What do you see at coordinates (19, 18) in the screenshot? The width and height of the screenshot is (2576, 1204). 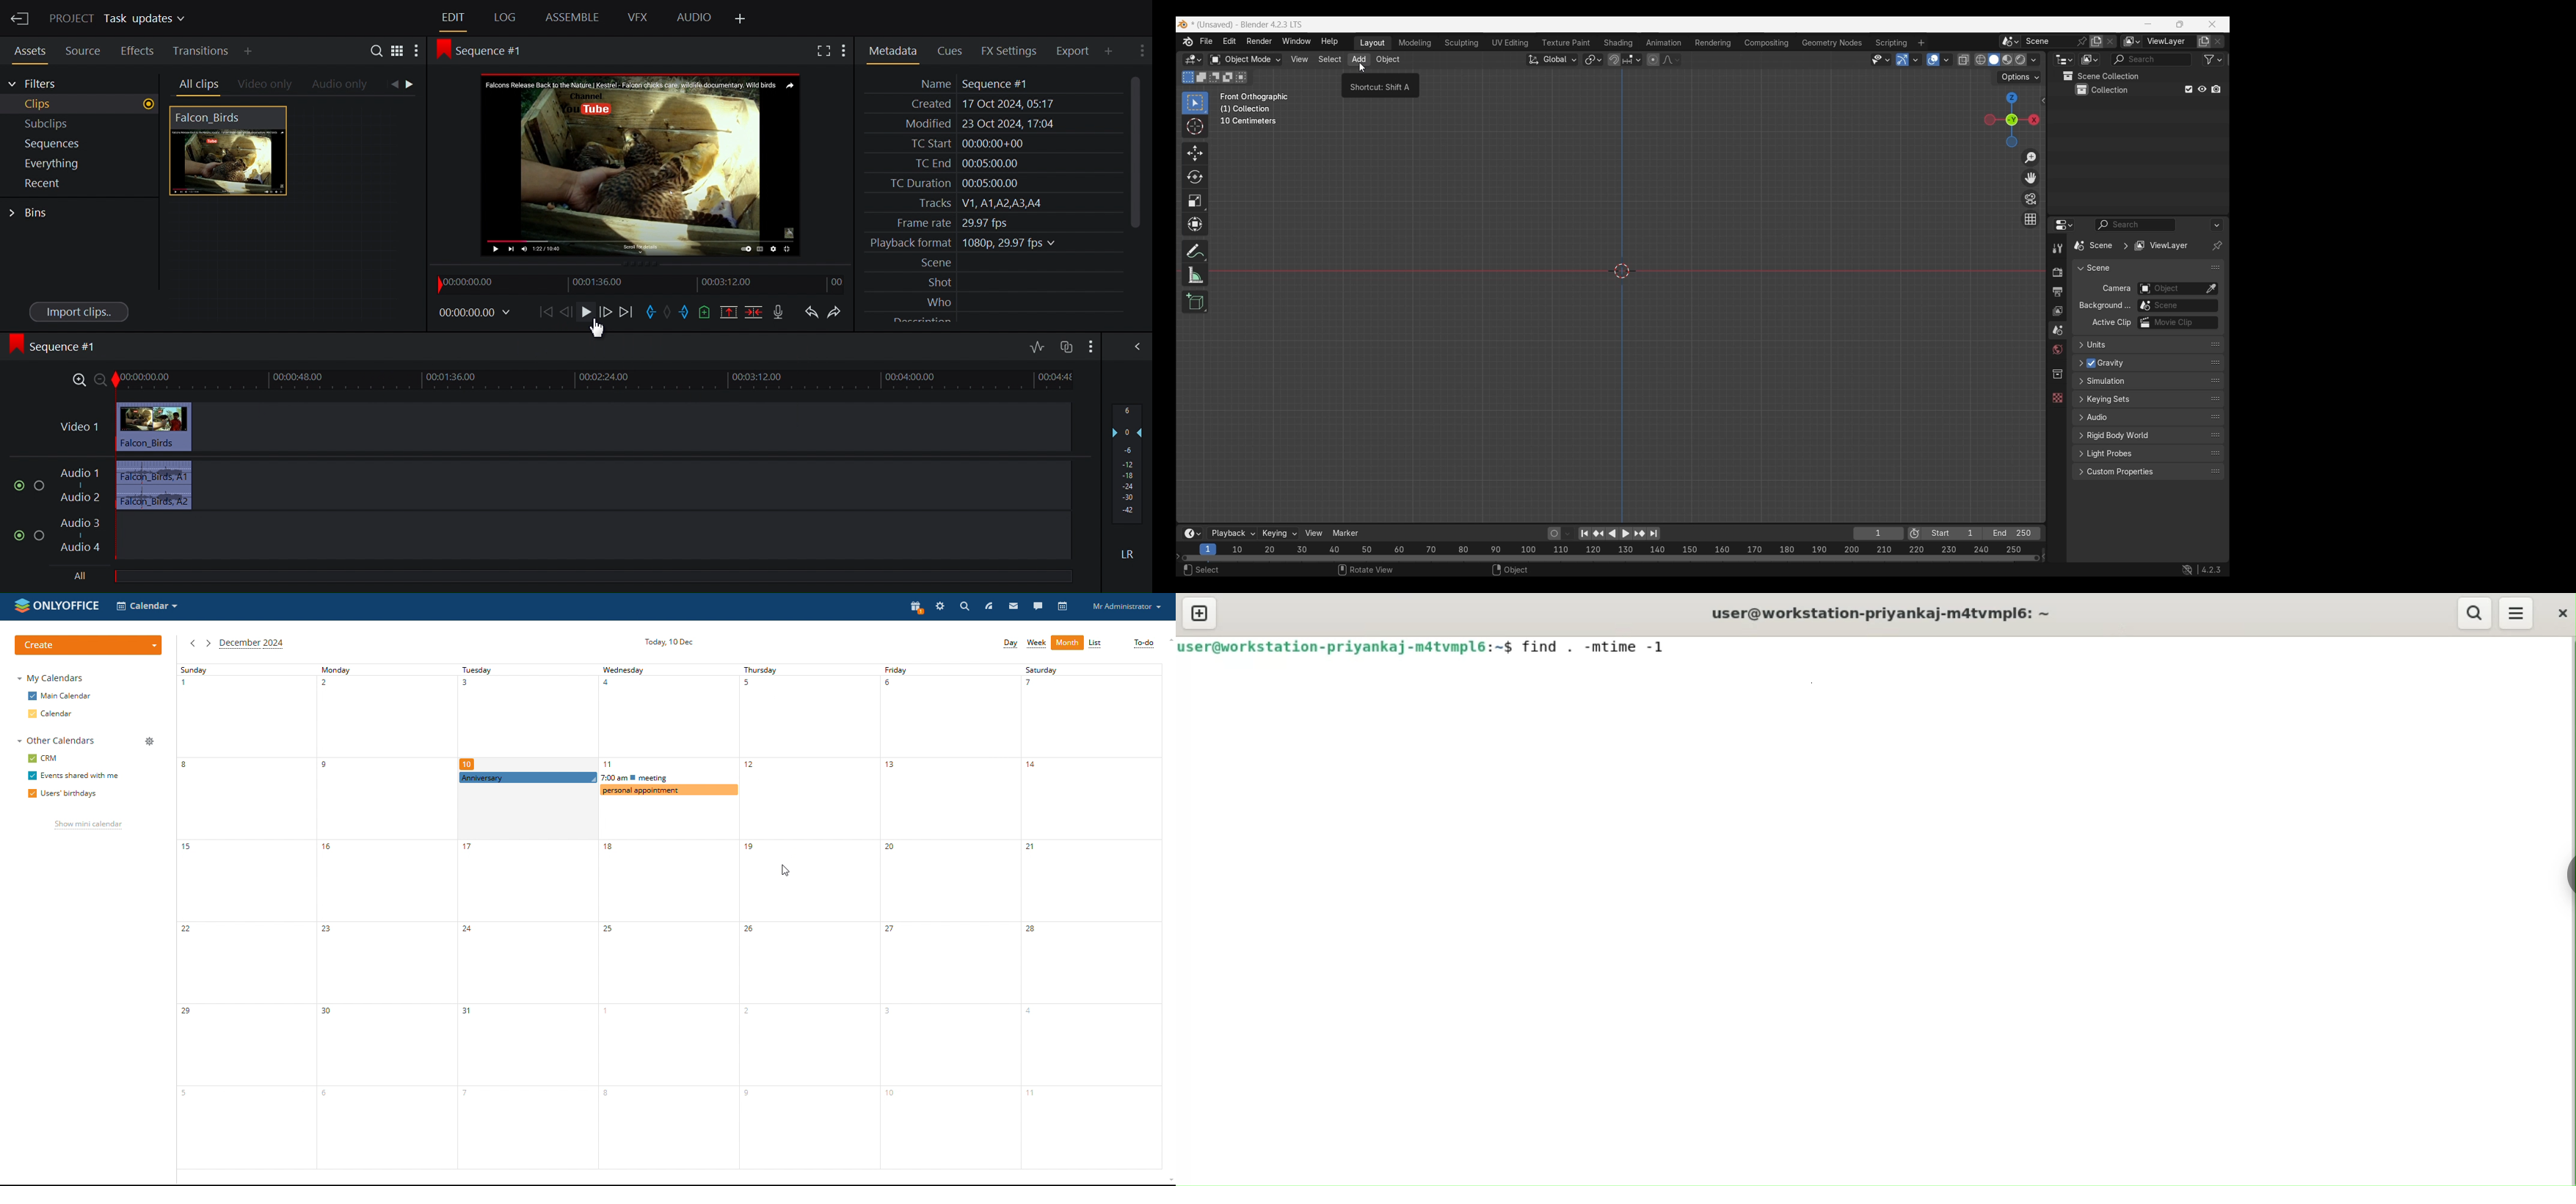 I see `Exit the current project` at bounding box center [19, 18].